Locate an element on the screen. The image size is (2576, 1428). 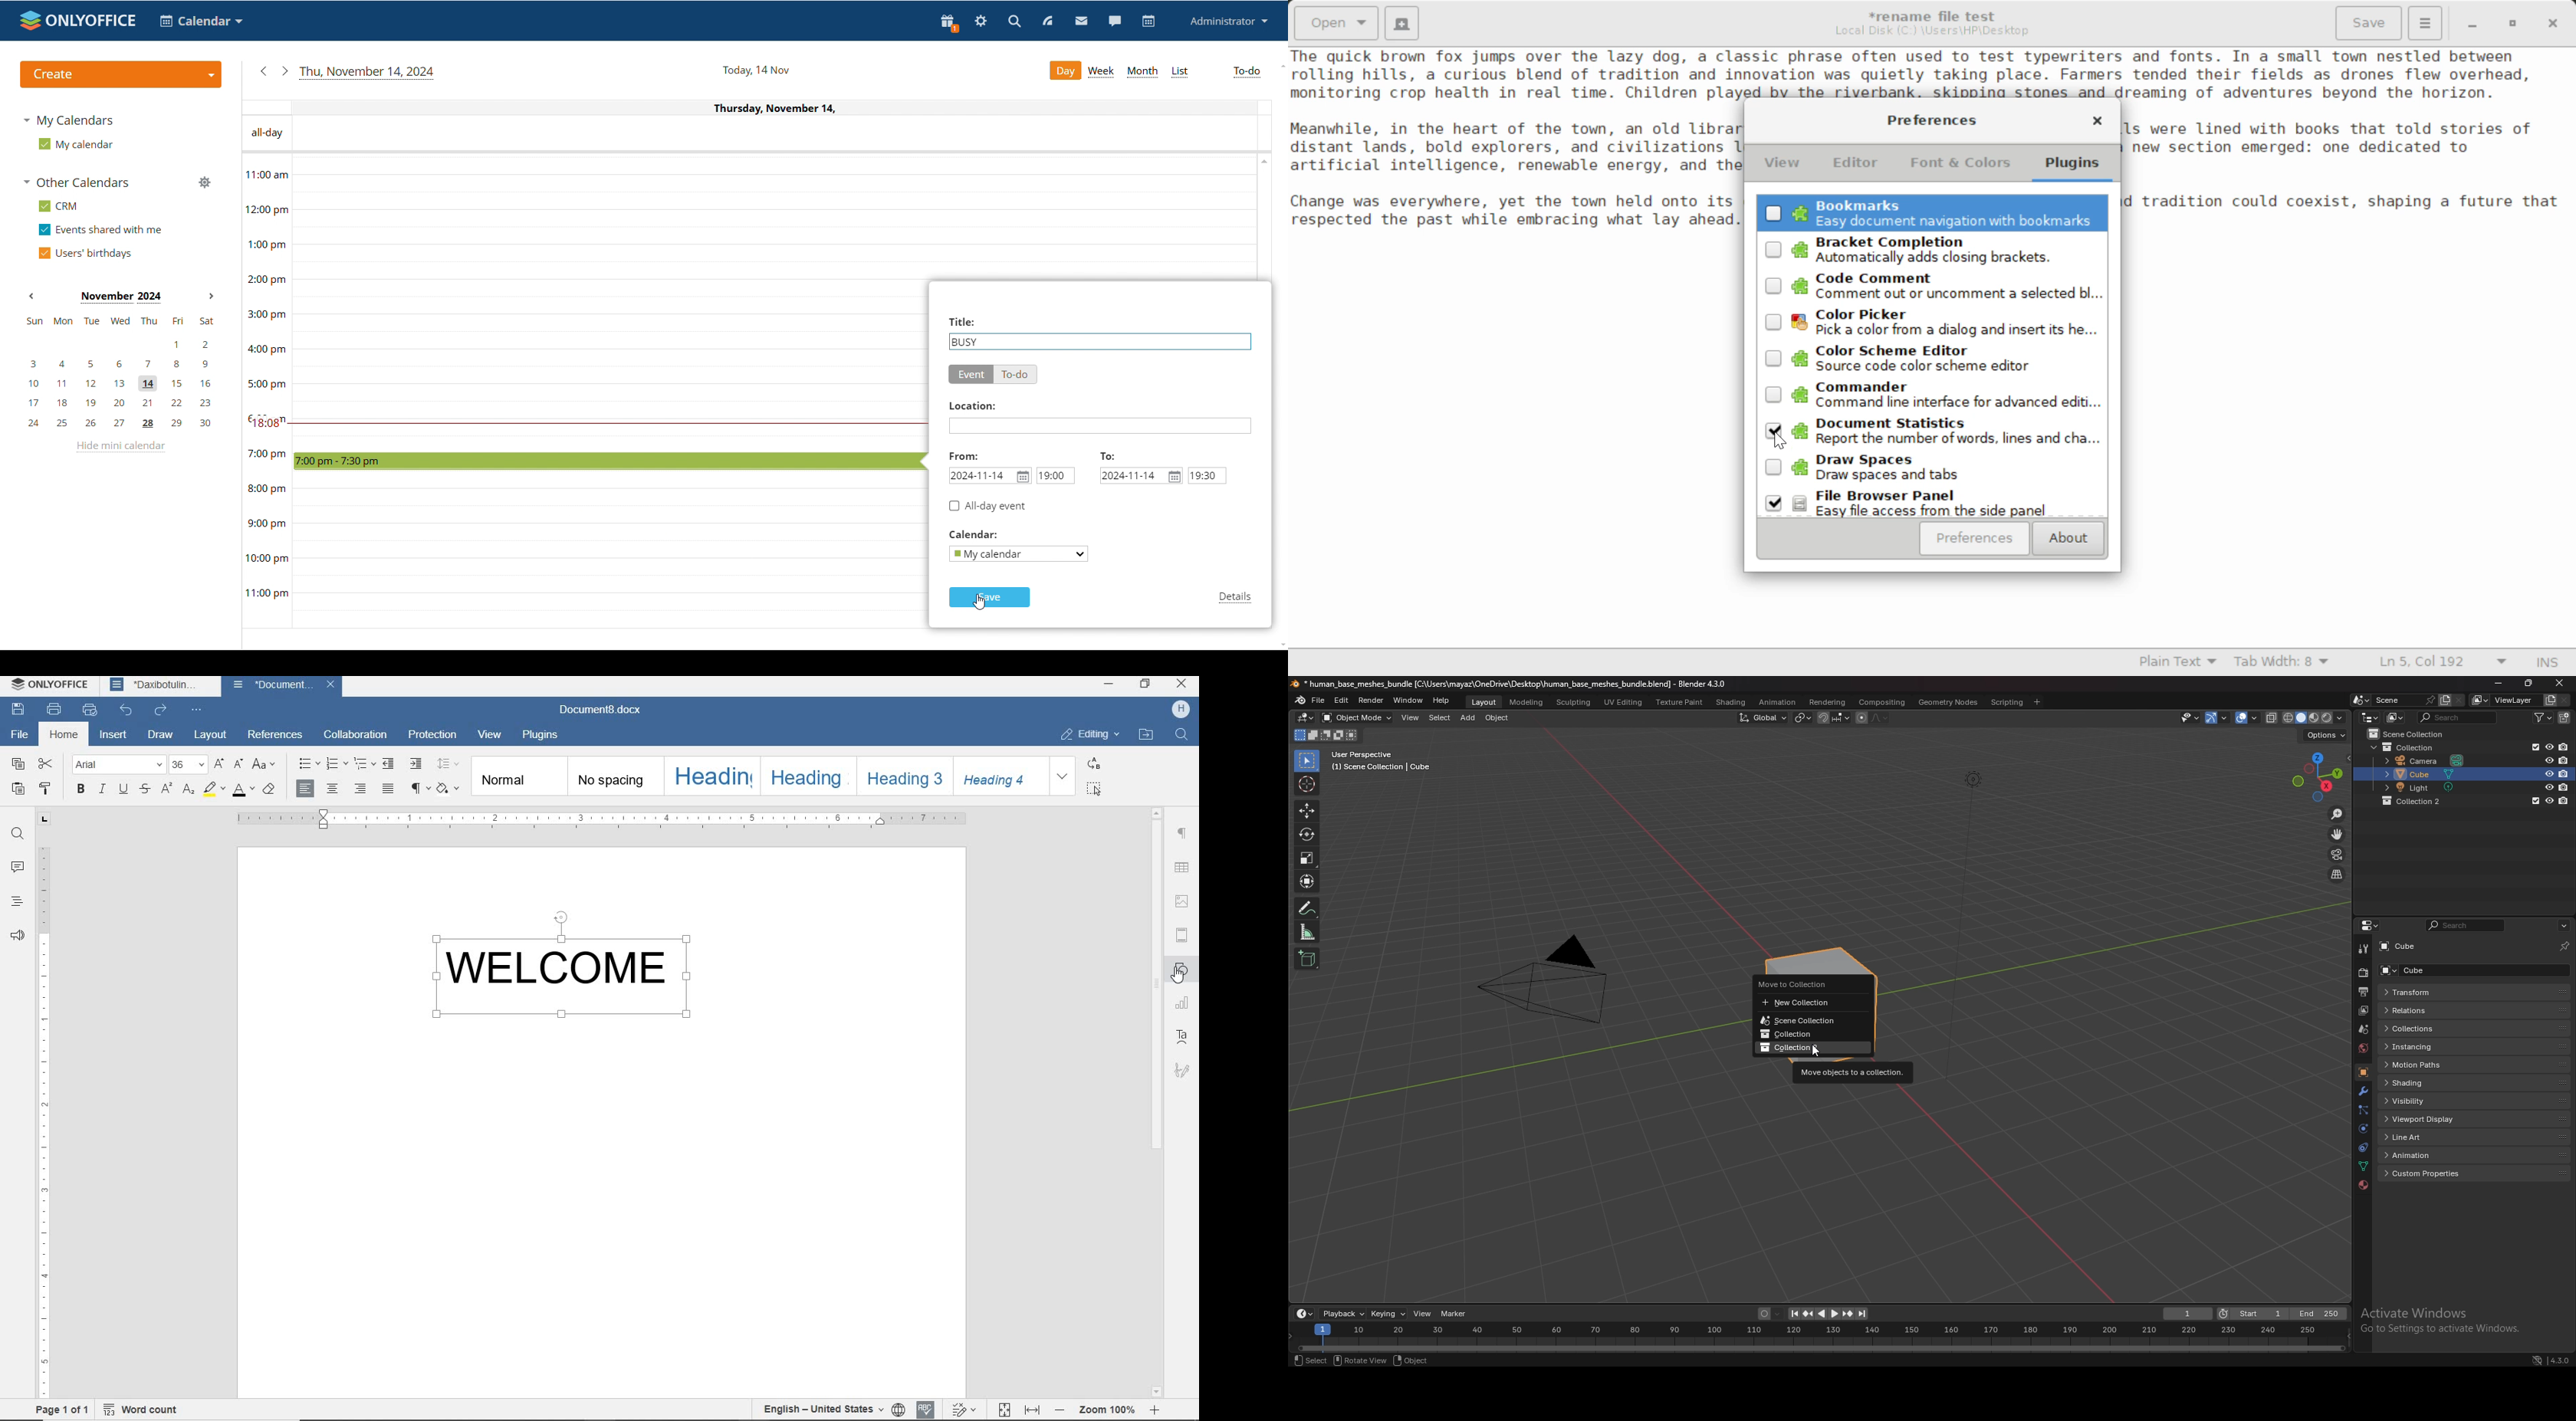
data is located at coordinates (2363, 1166).